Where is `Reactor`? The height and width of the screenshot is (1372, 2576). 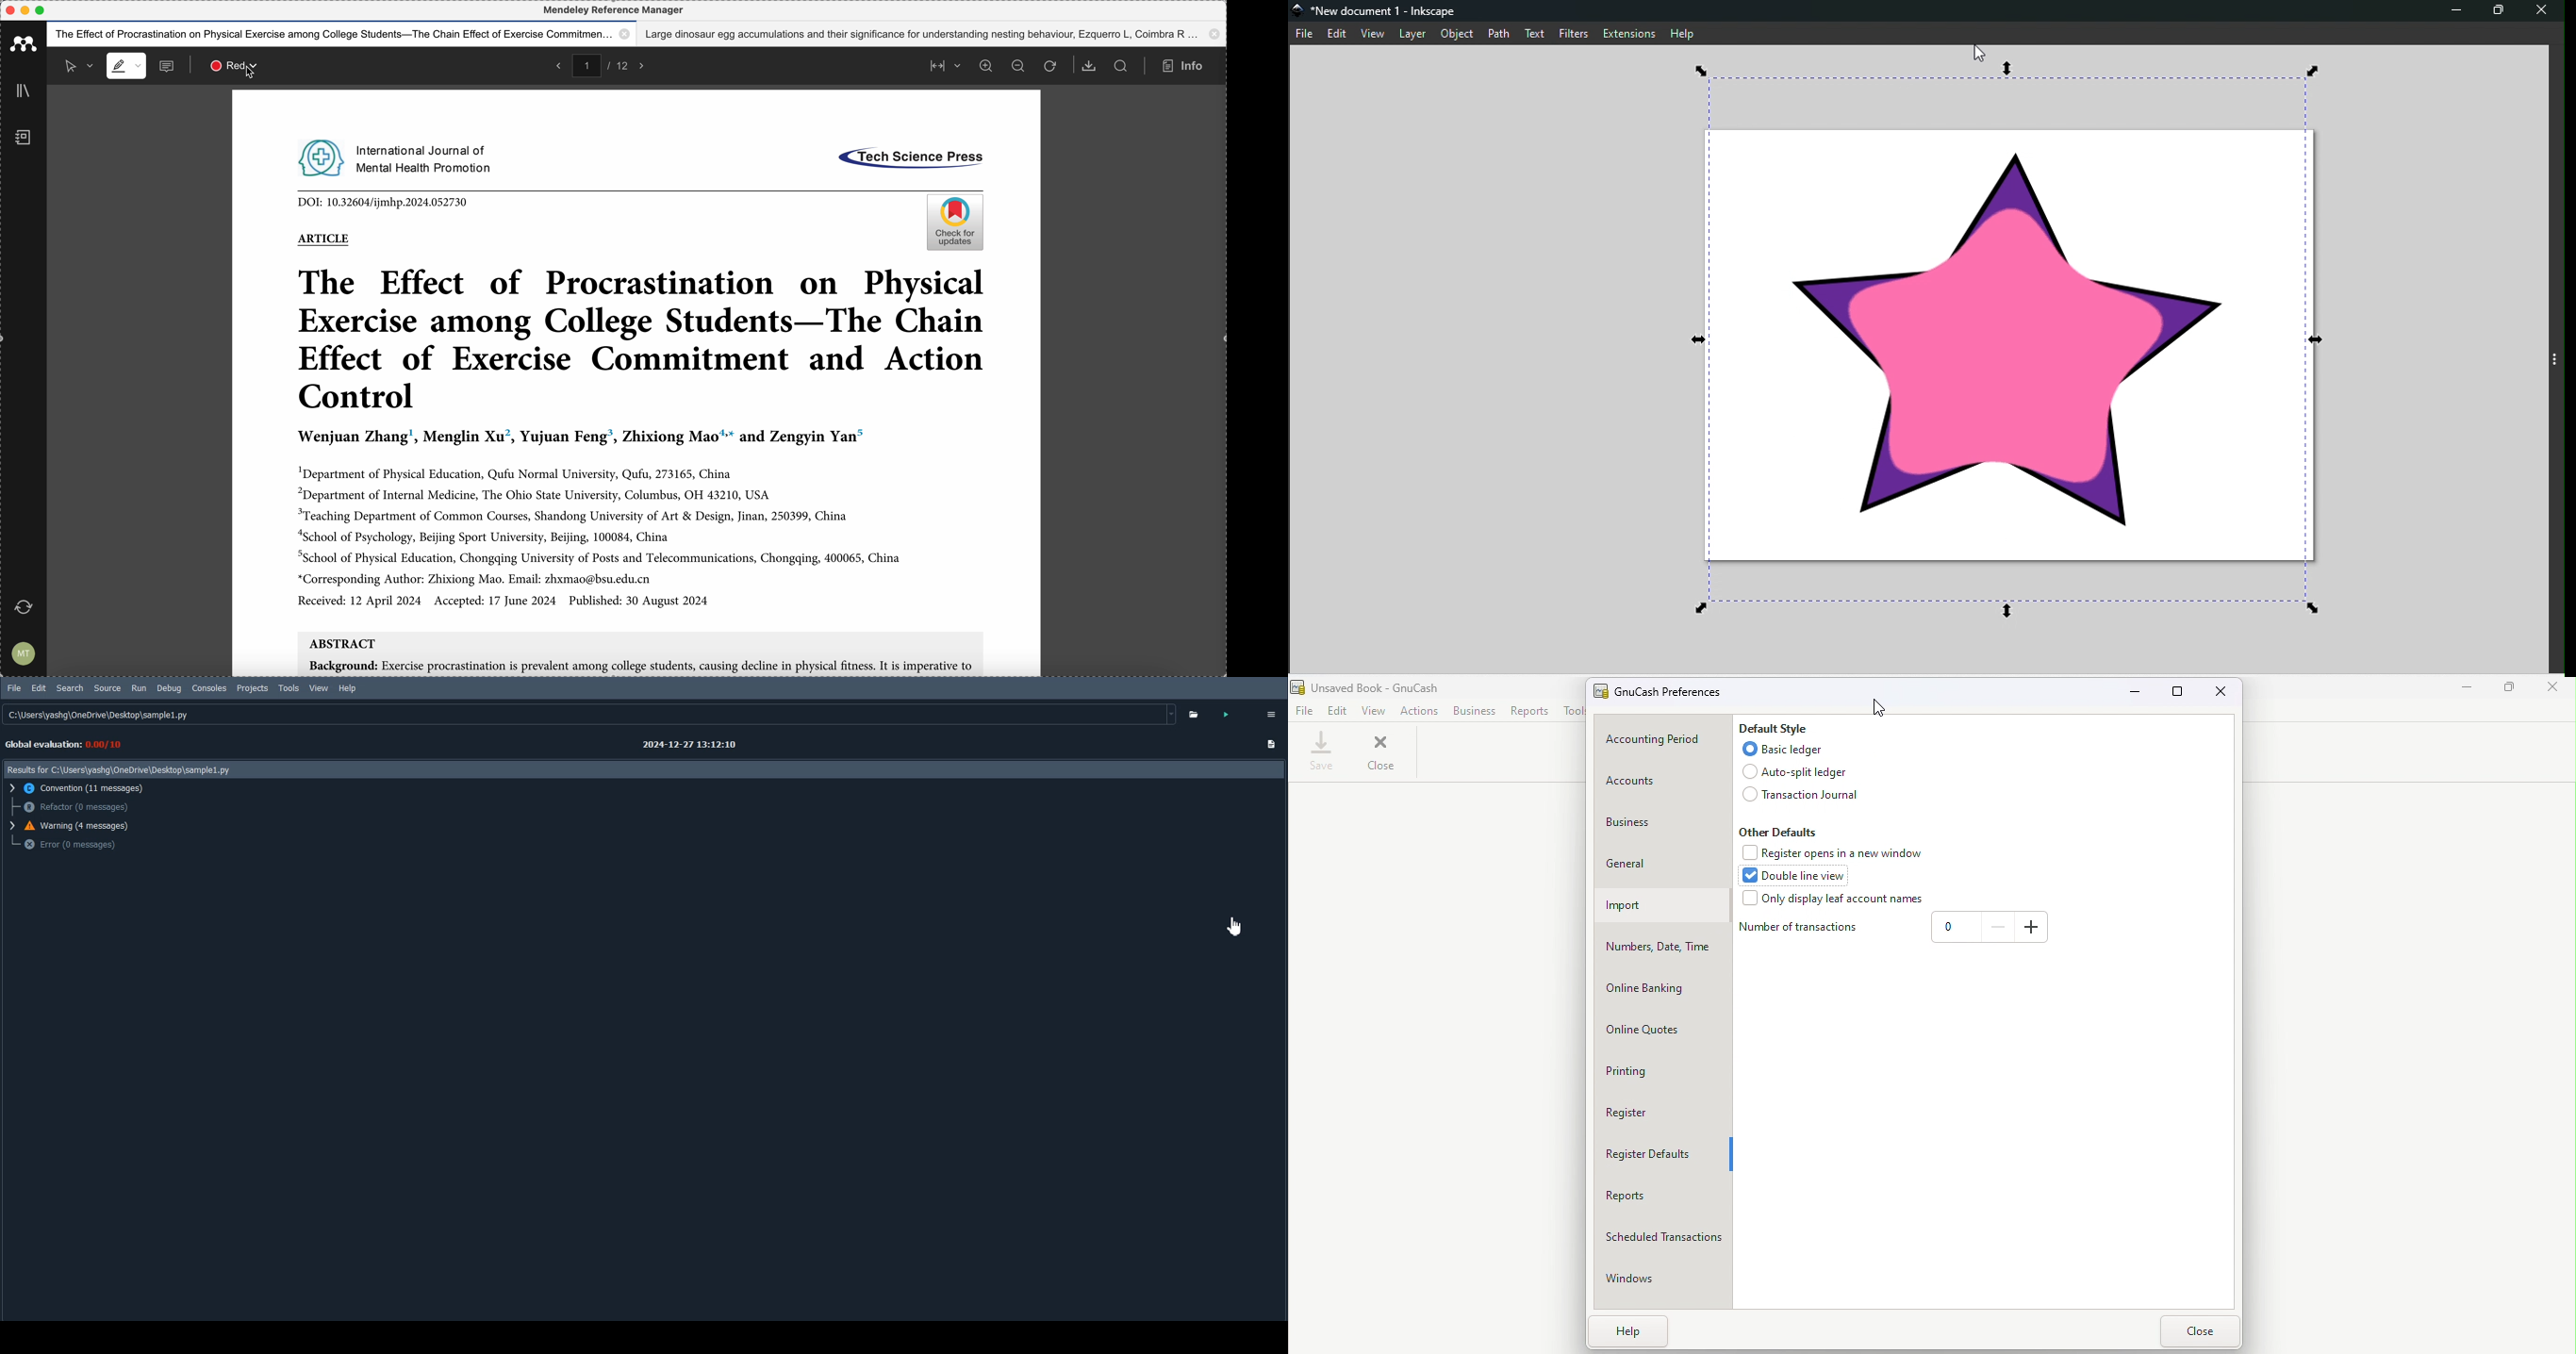
Reactor is located at coordinates (75, 807).